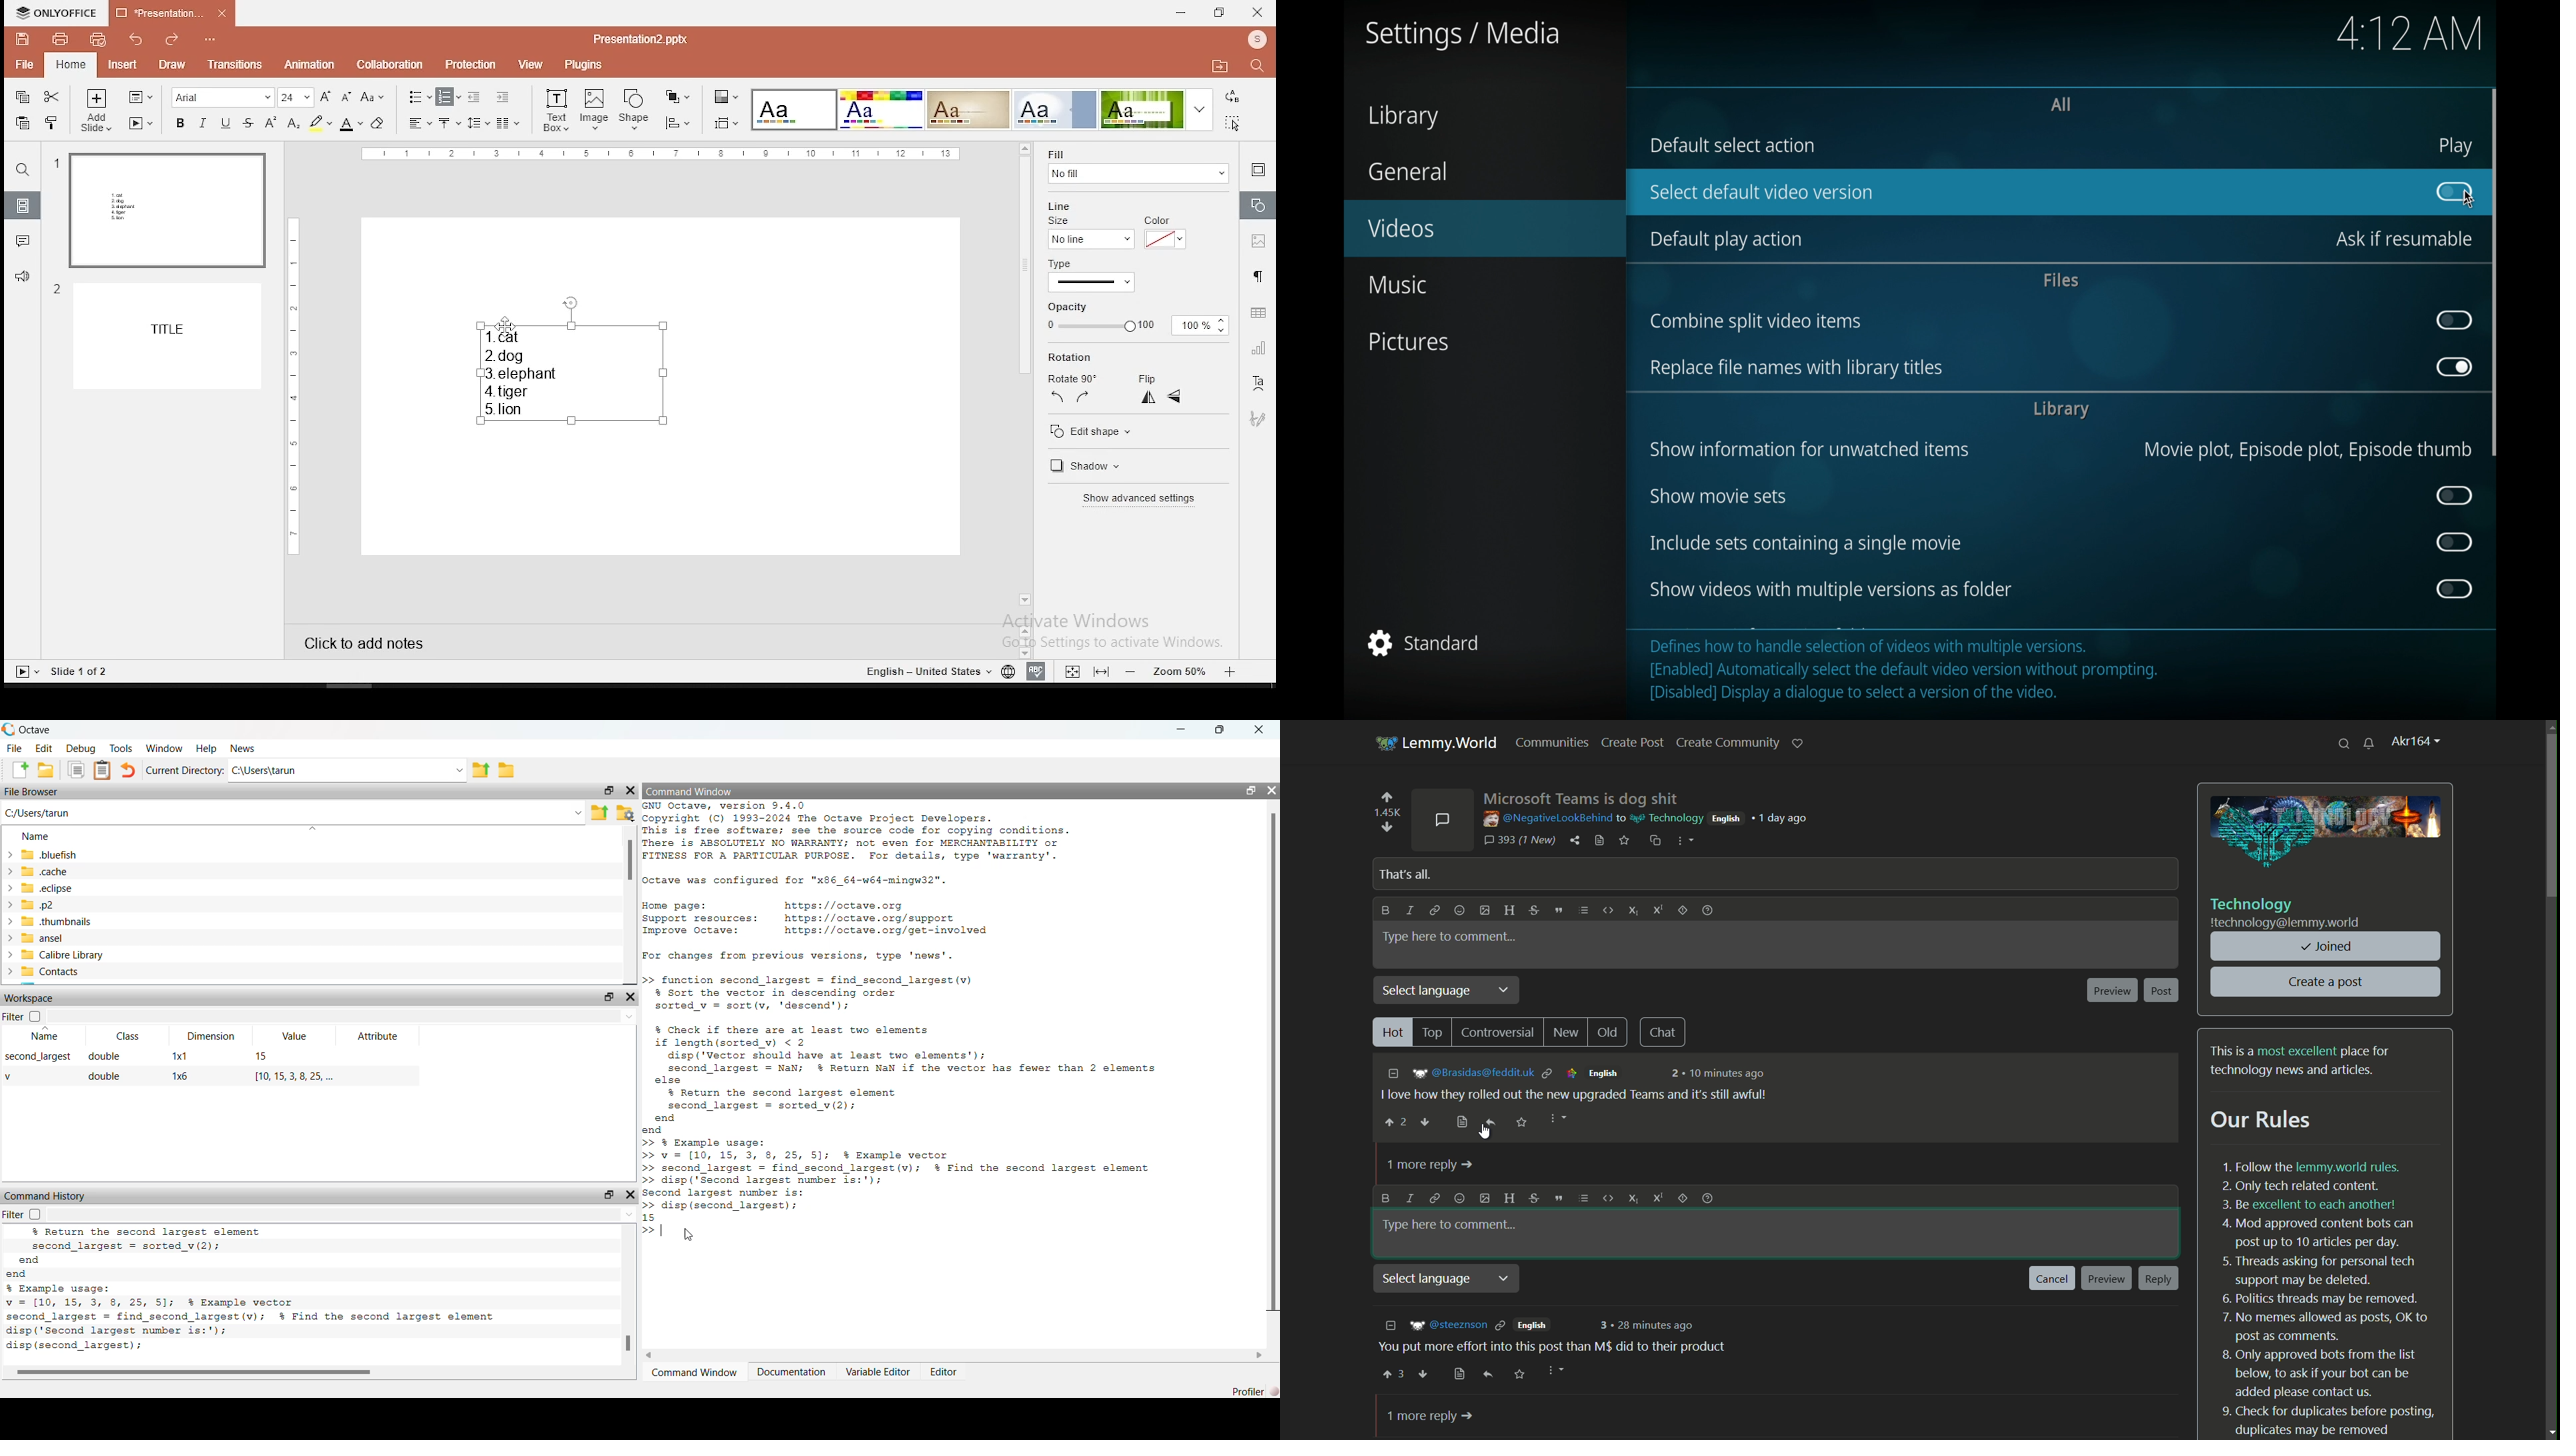 This screenshot has width=2576, height=1456. Describe the element at coordinates (380, 123) in the screenshot. I see `eraser tool` at that location.